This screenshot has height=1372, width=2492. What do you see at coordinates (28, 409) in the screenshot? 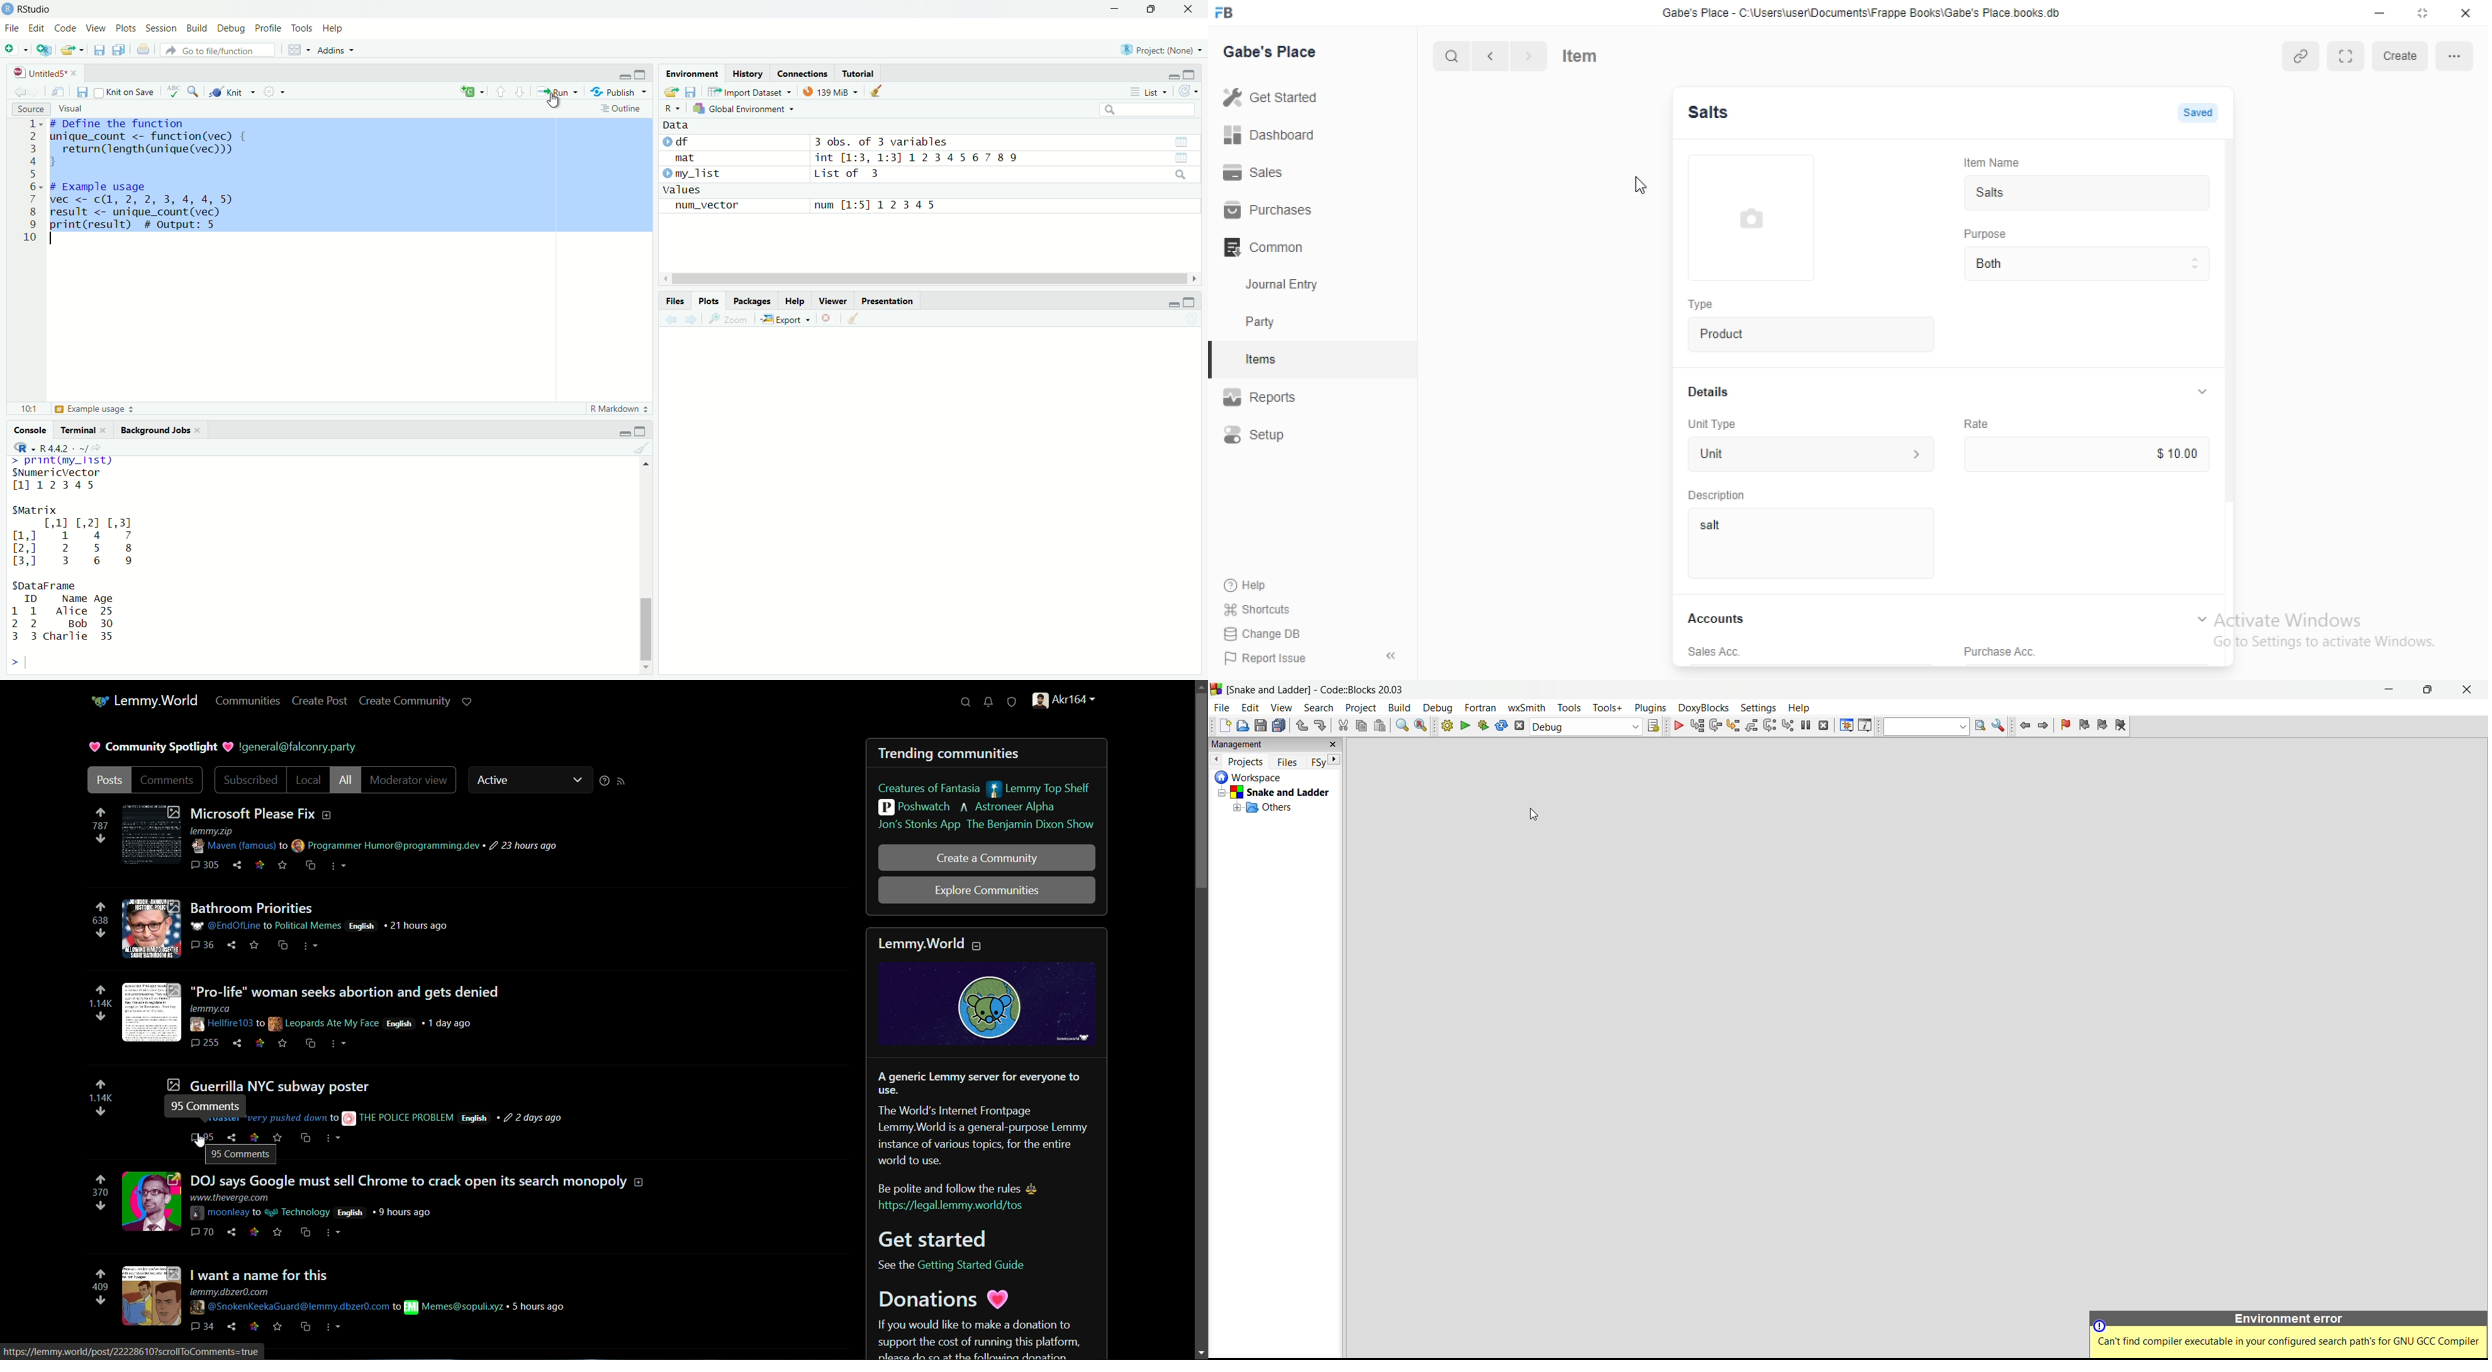
I see `10:1` at bounding box center [28, 409].